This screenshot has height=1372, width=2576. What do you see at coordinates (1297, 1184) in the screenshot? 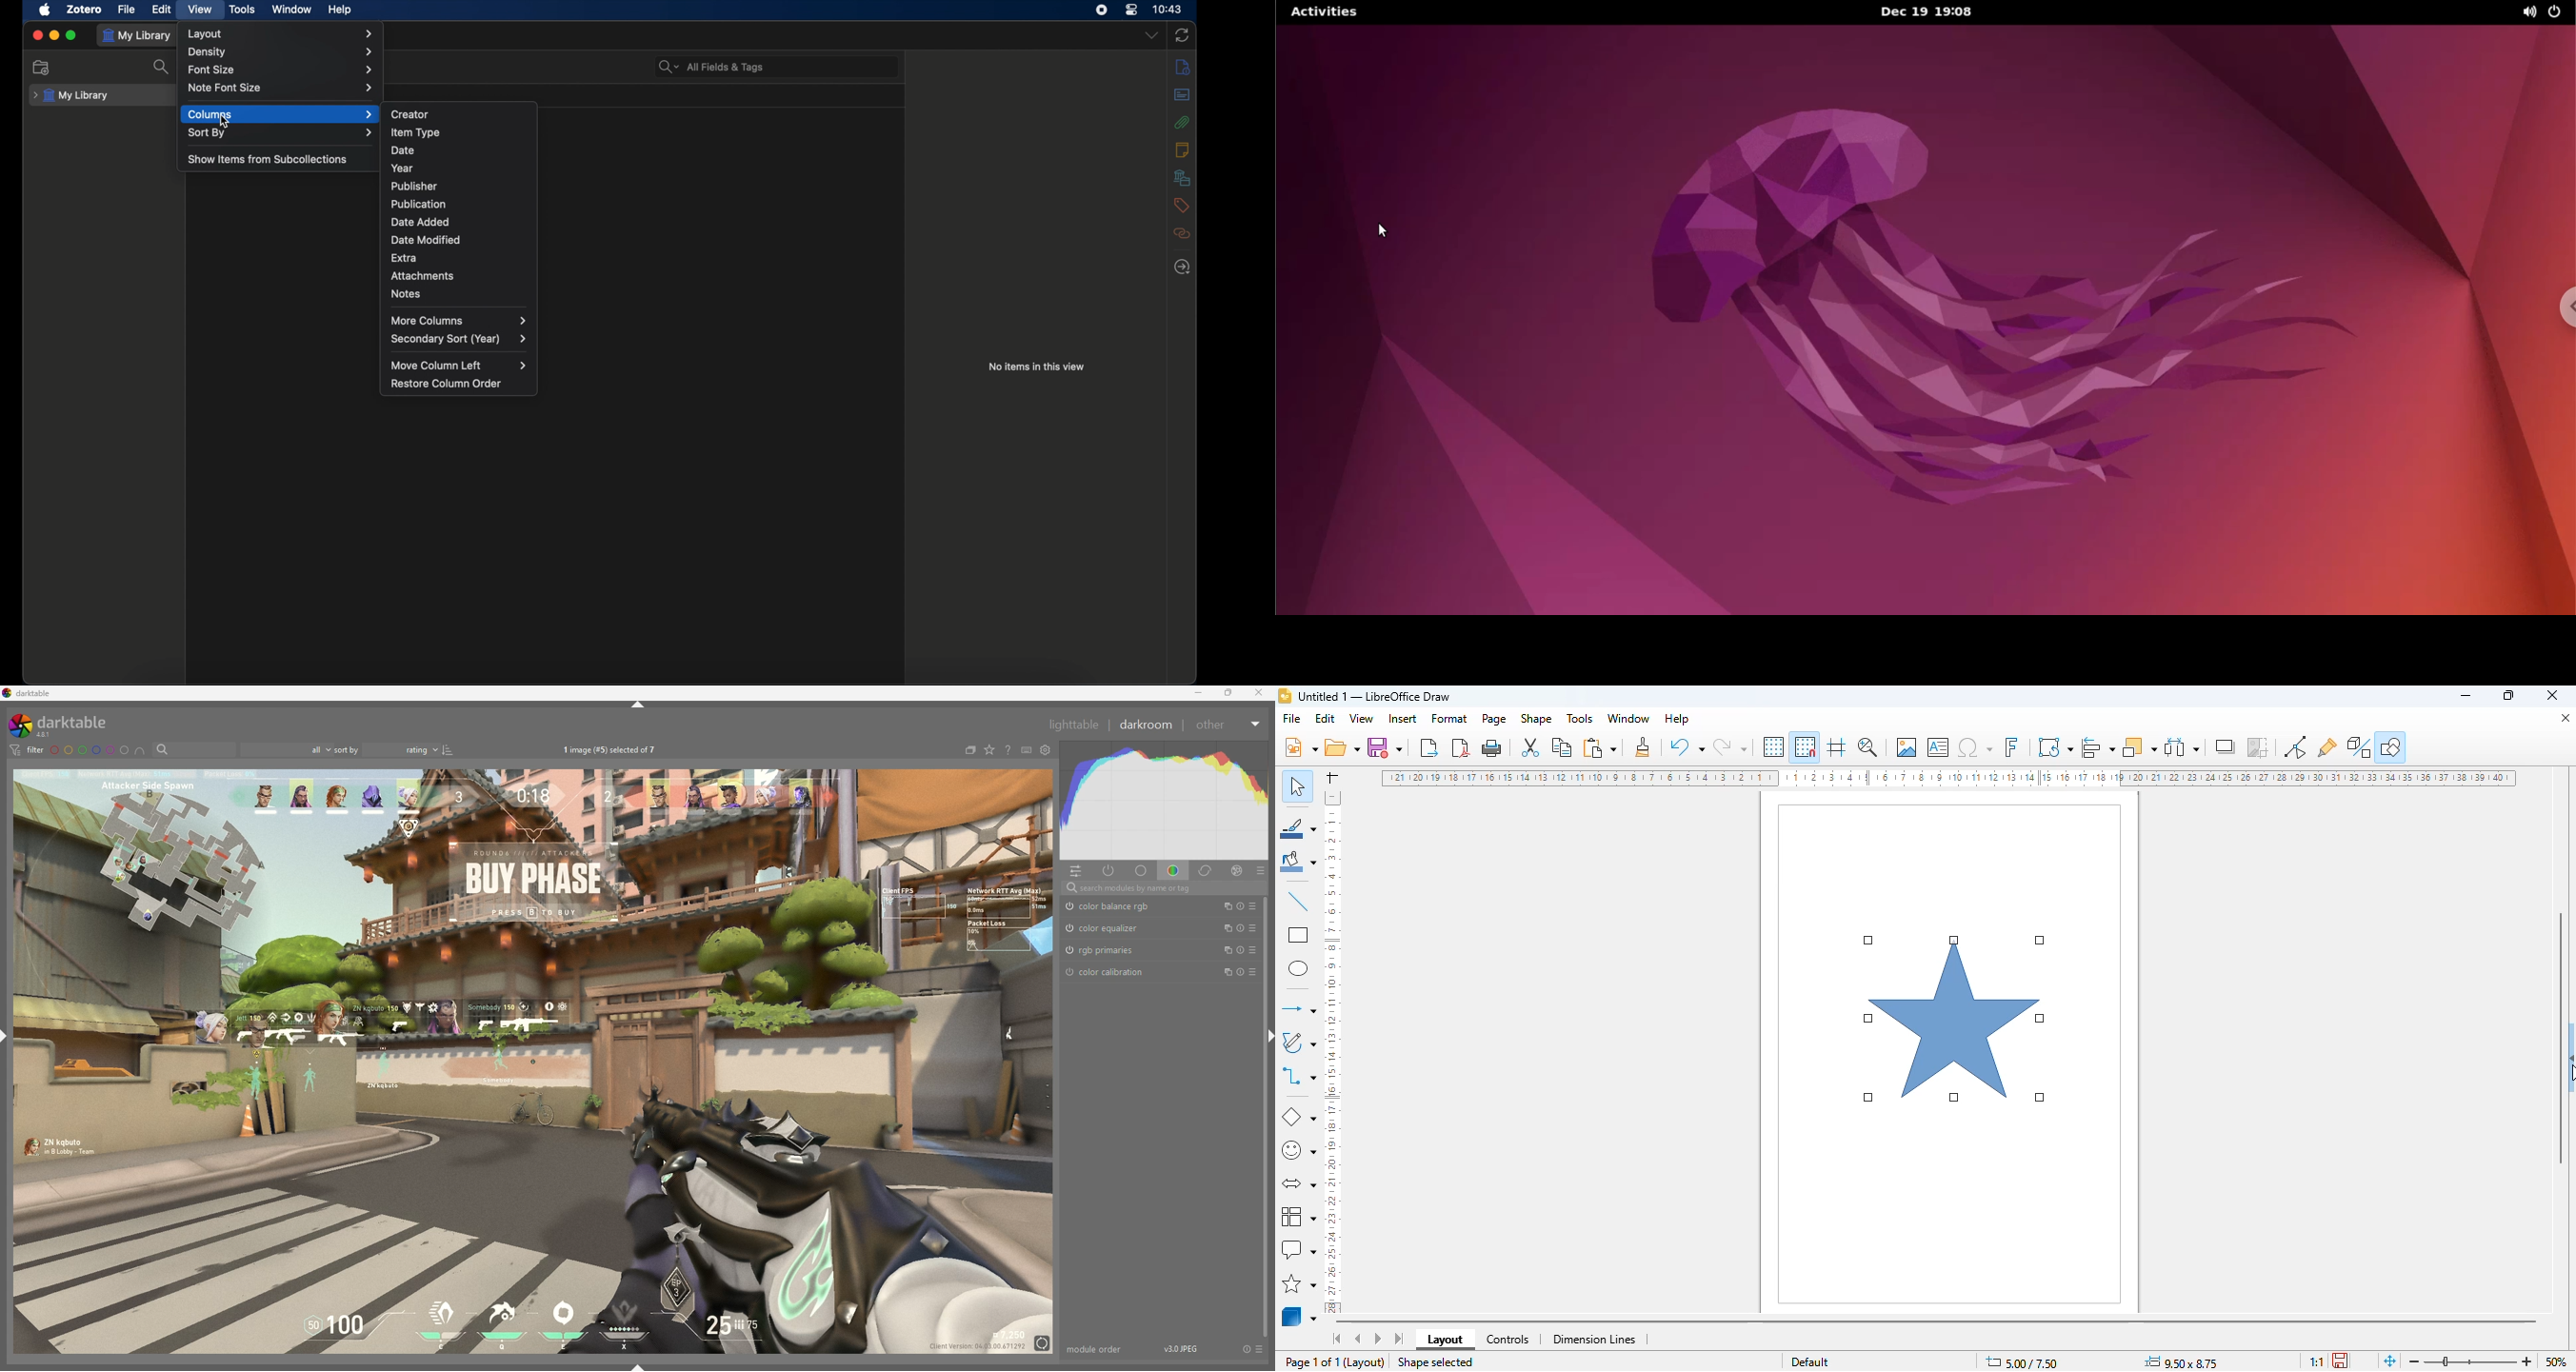
I see `block arrows` at bounding box center [1297, 1184].